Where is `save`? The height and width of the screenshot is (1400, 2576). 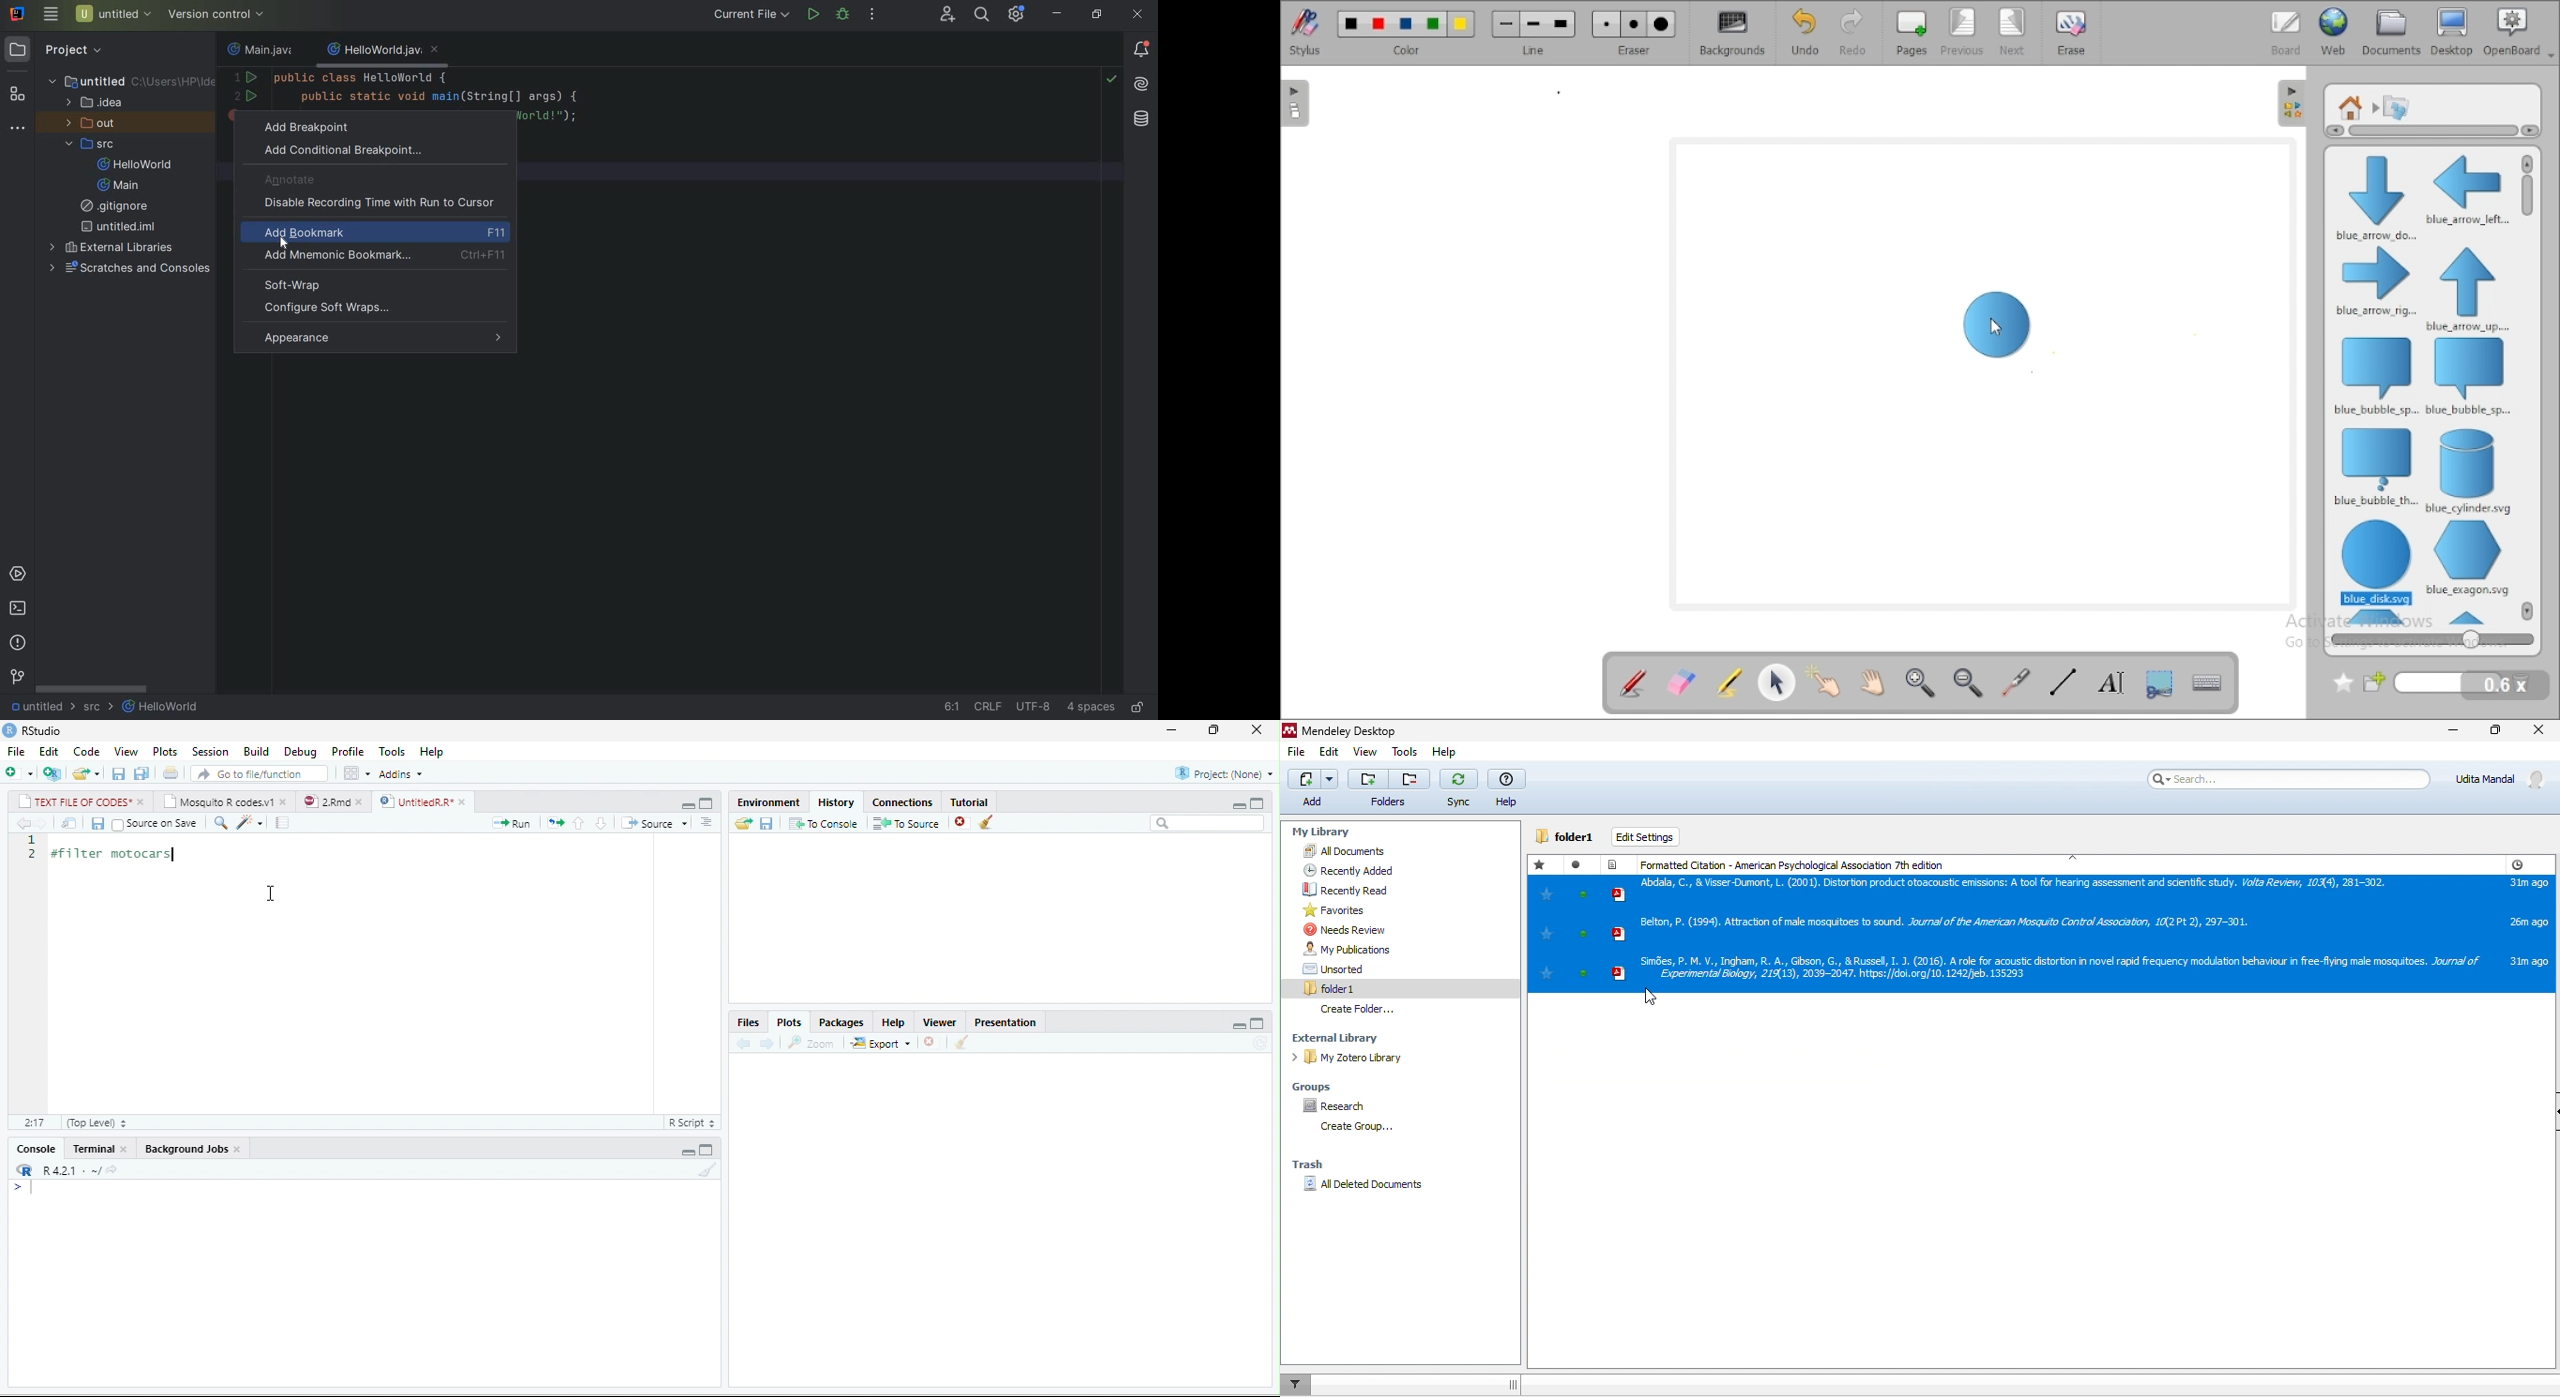 save is located at coordinates (766, 824).